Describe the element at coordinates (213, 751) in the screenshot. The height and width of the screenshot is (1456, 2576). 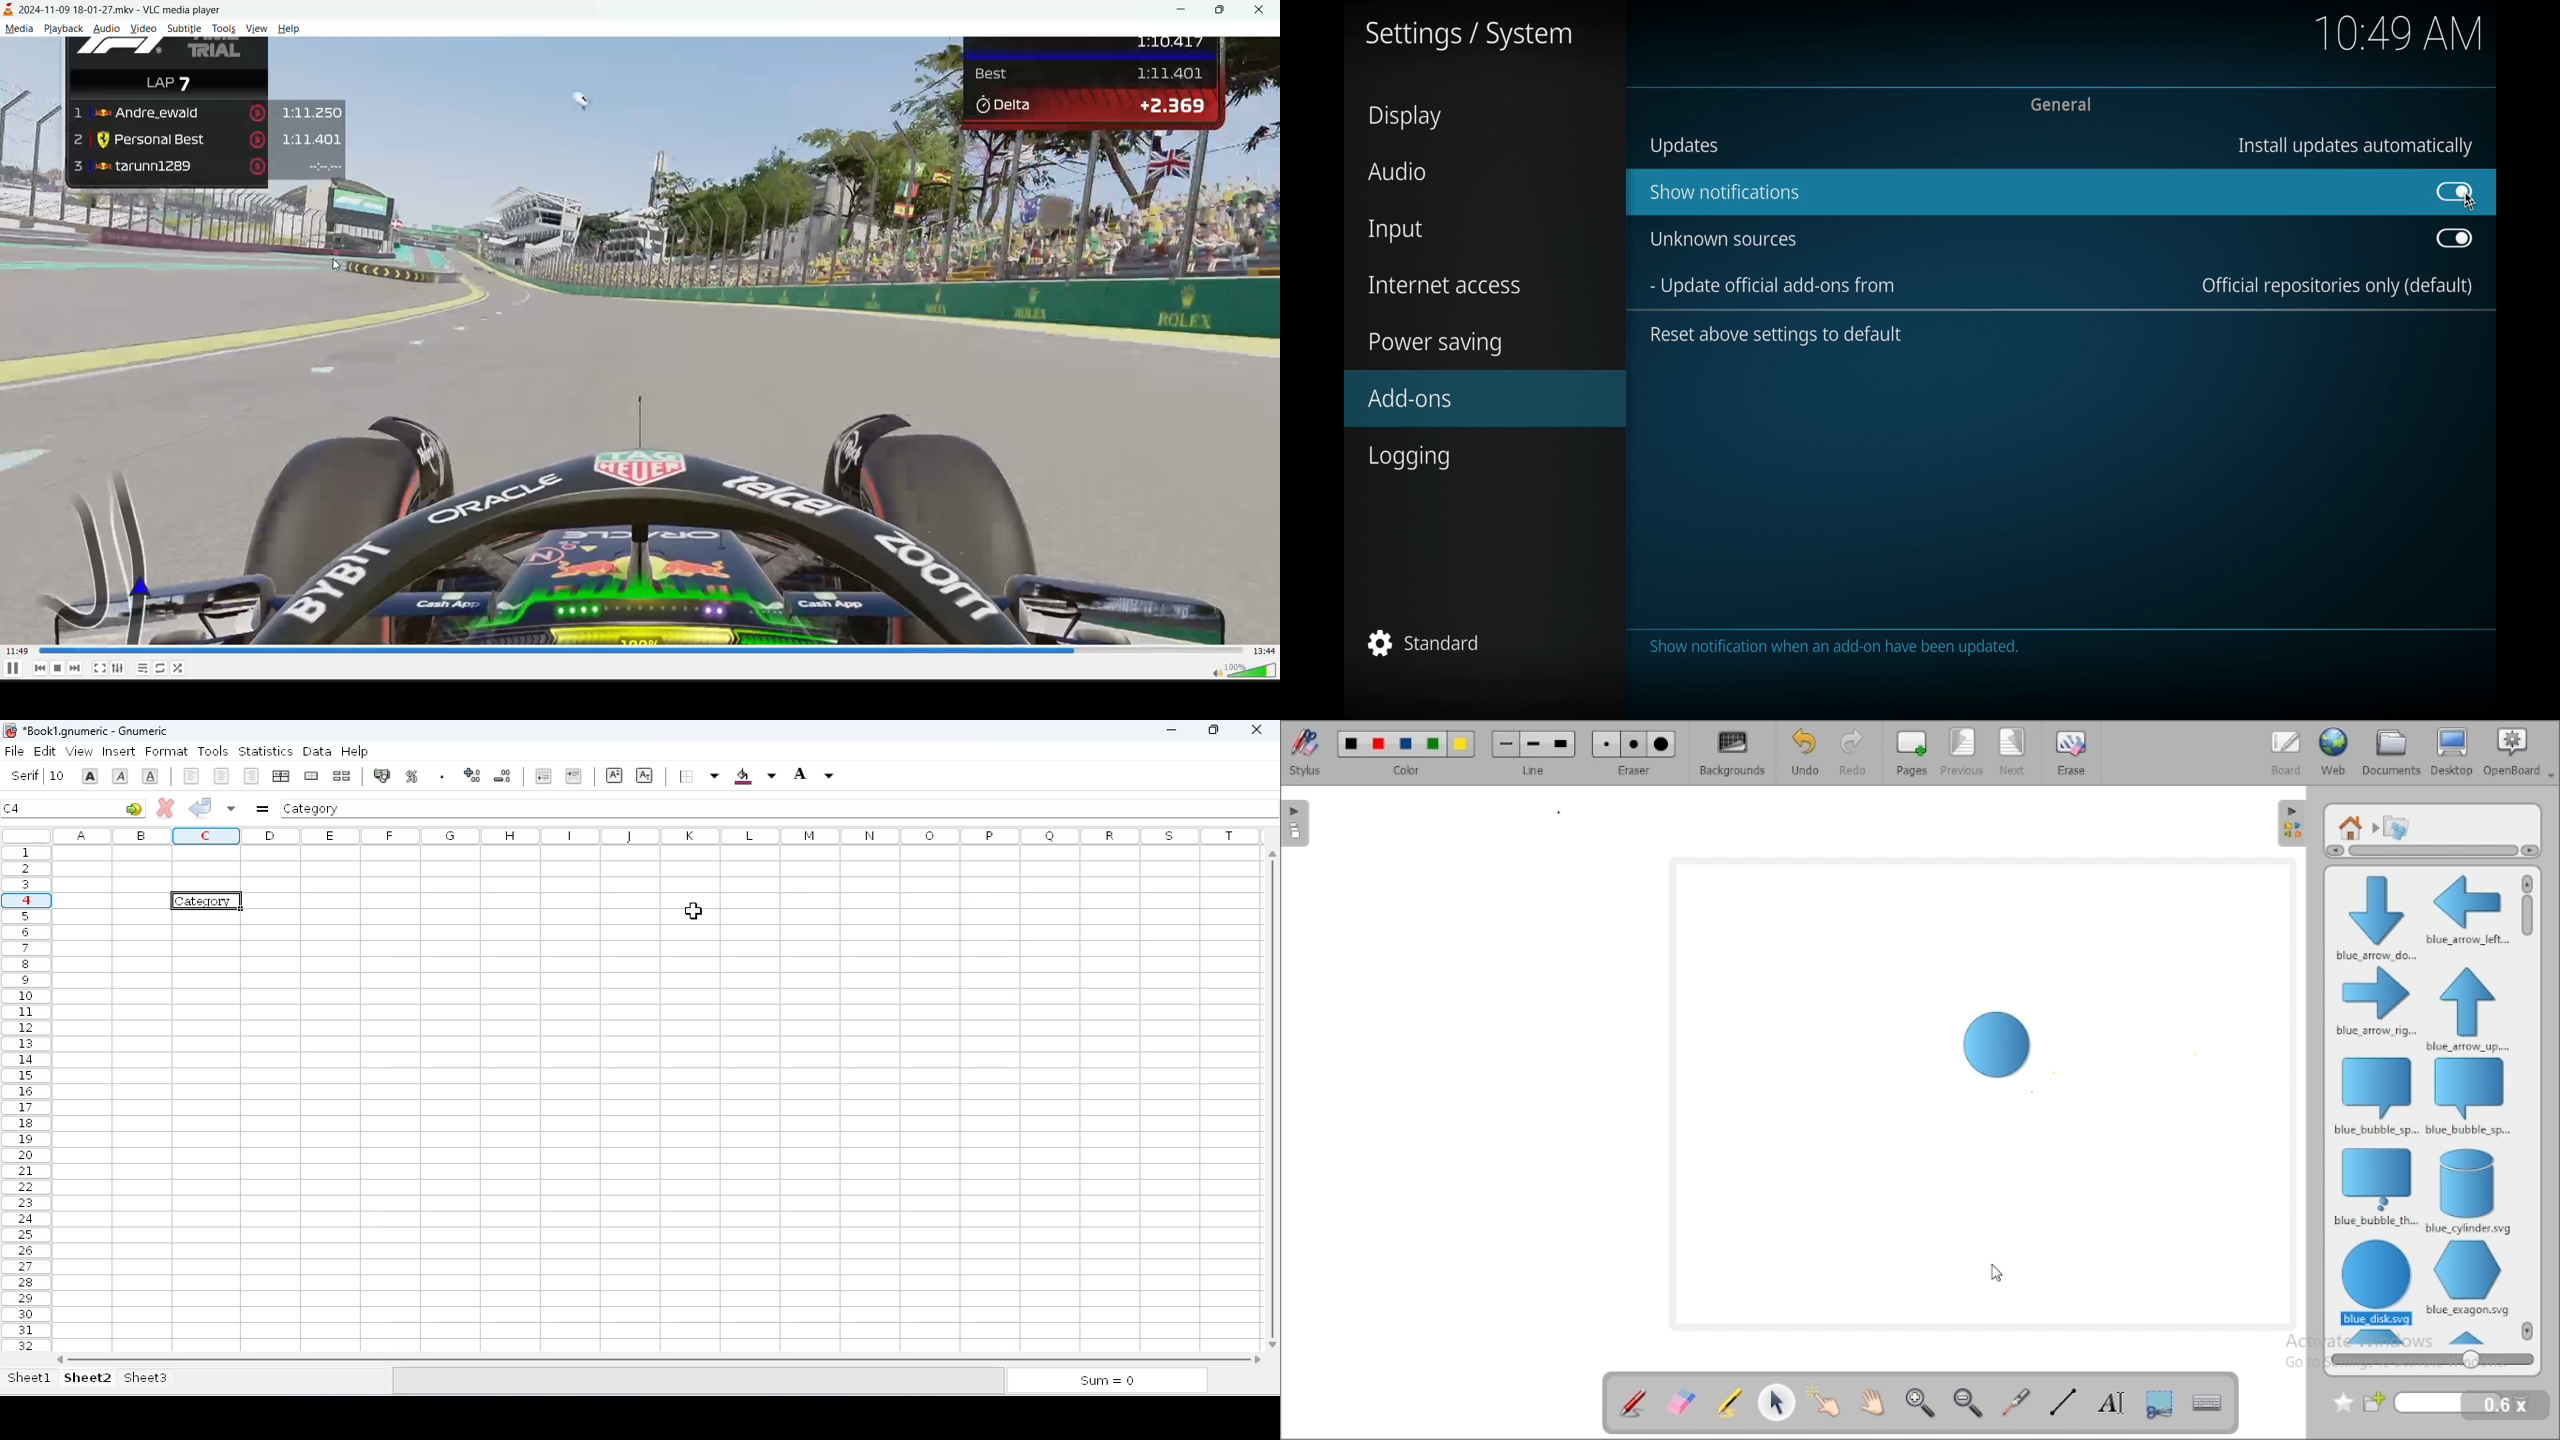
I see `tools` at that location.